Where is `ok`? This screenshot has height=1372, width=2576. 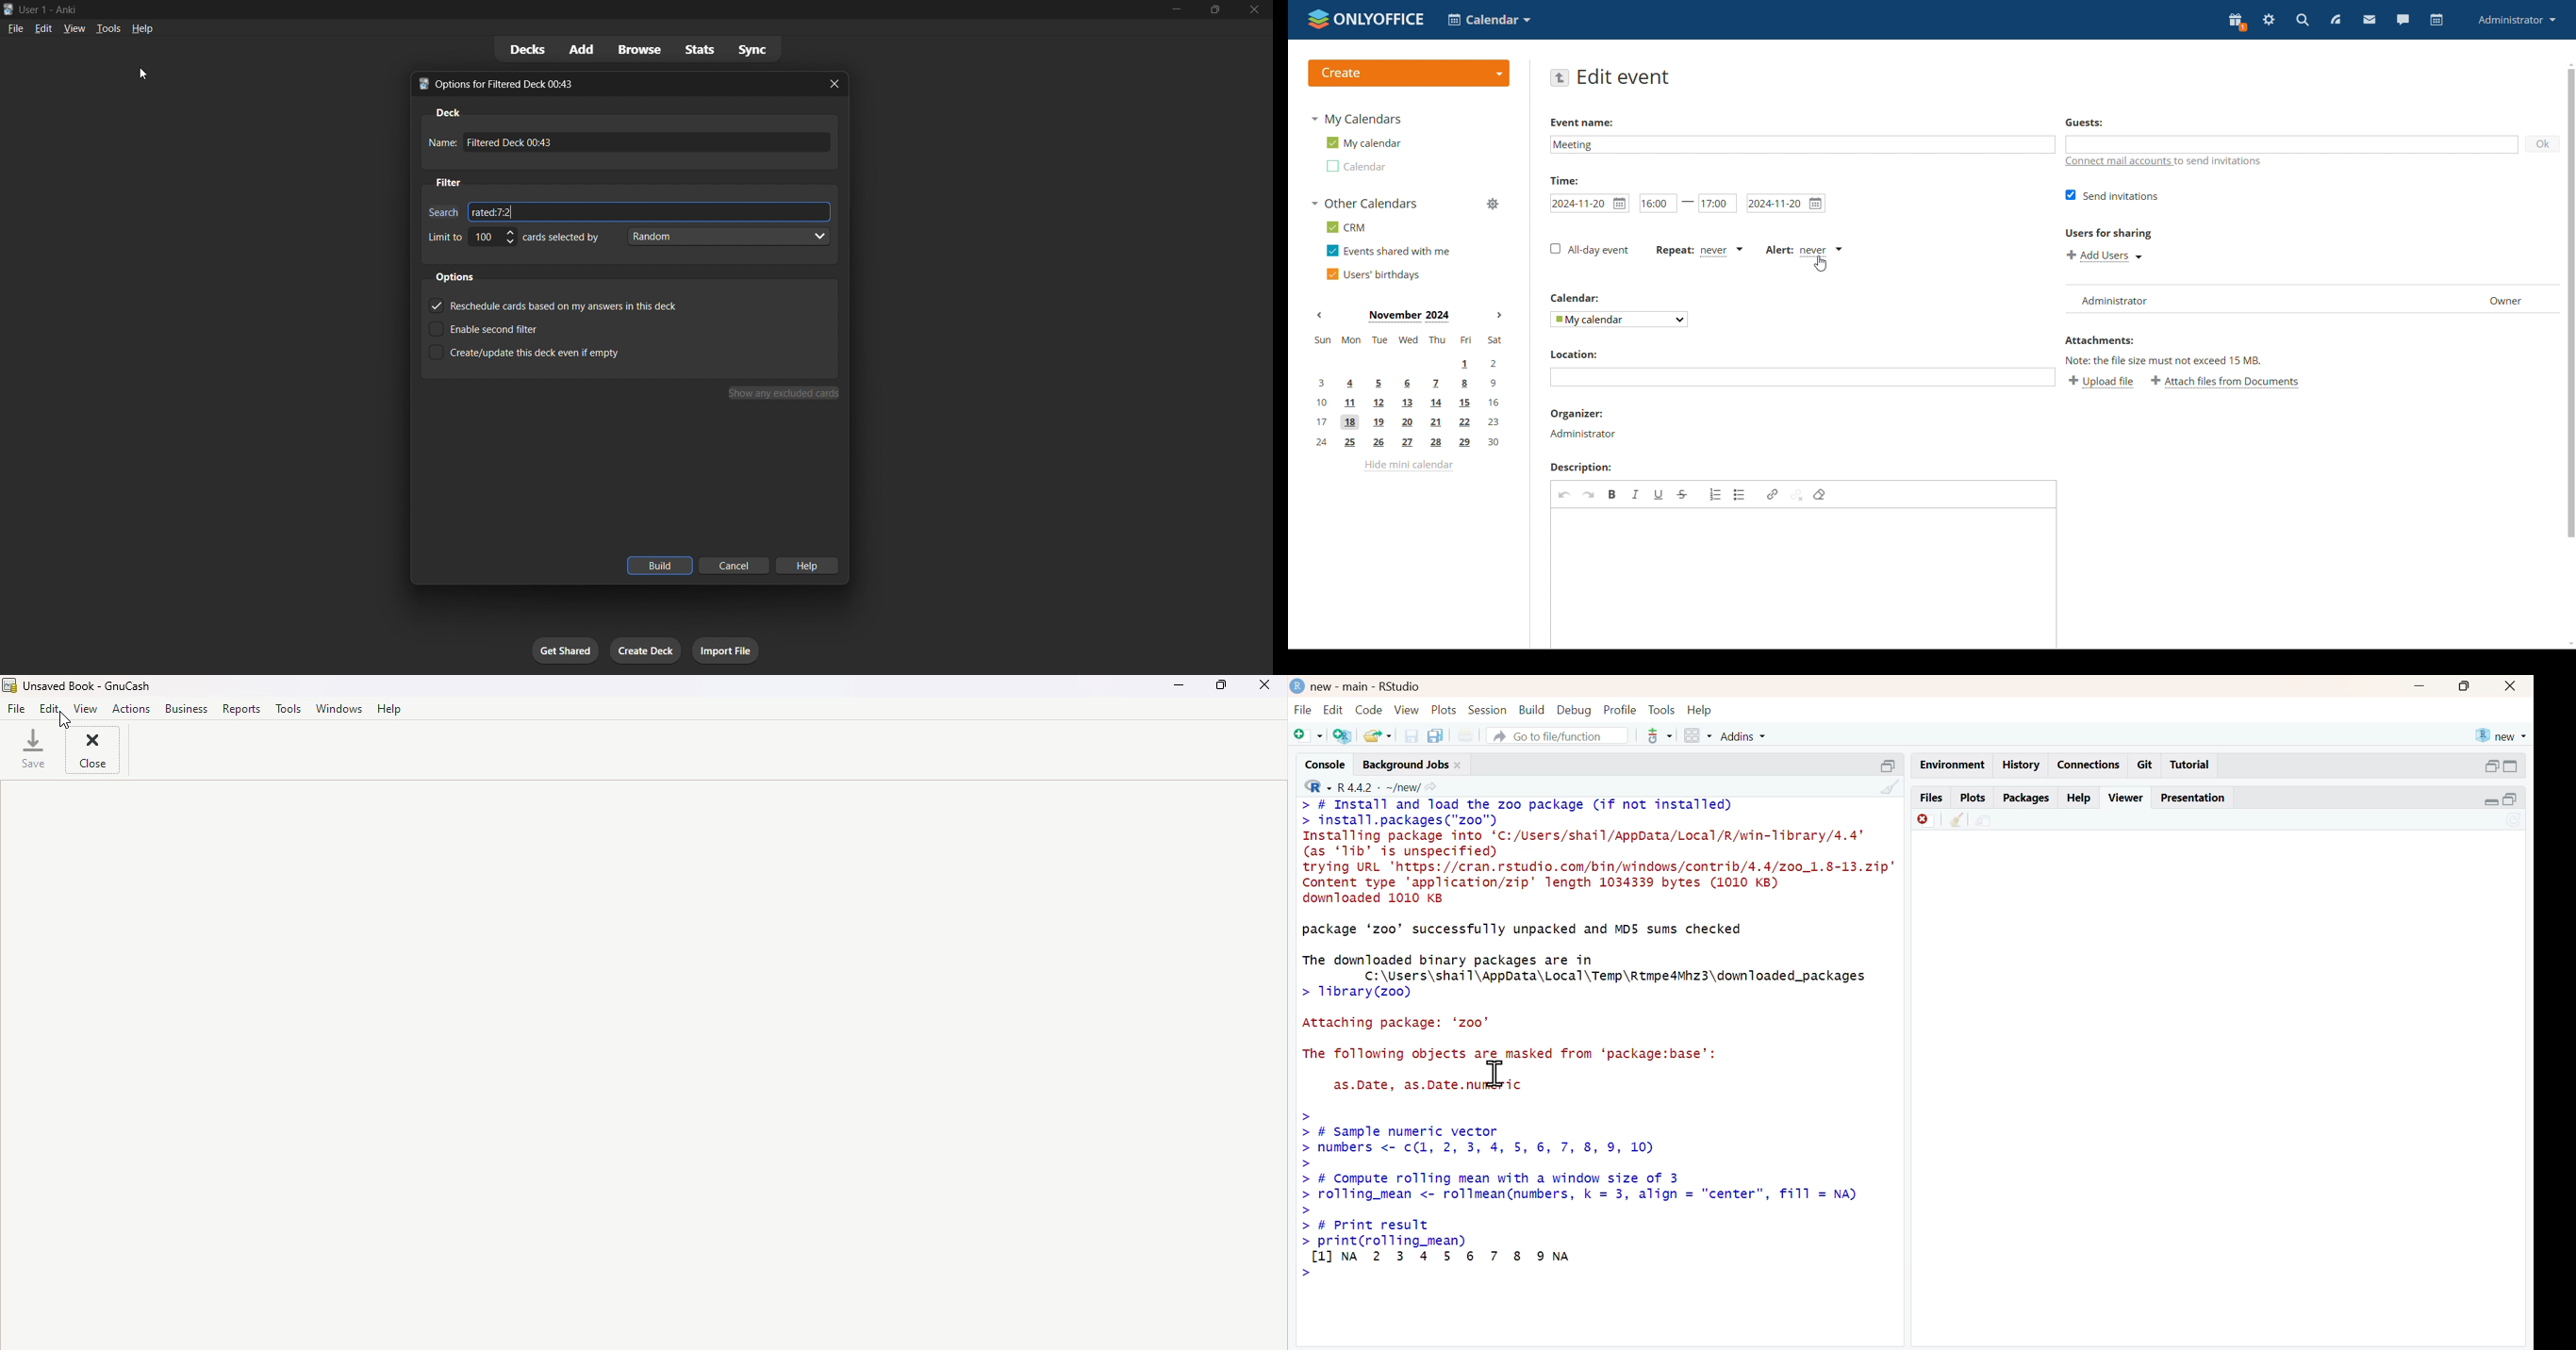
ok is located at coordinates (2543, 144).